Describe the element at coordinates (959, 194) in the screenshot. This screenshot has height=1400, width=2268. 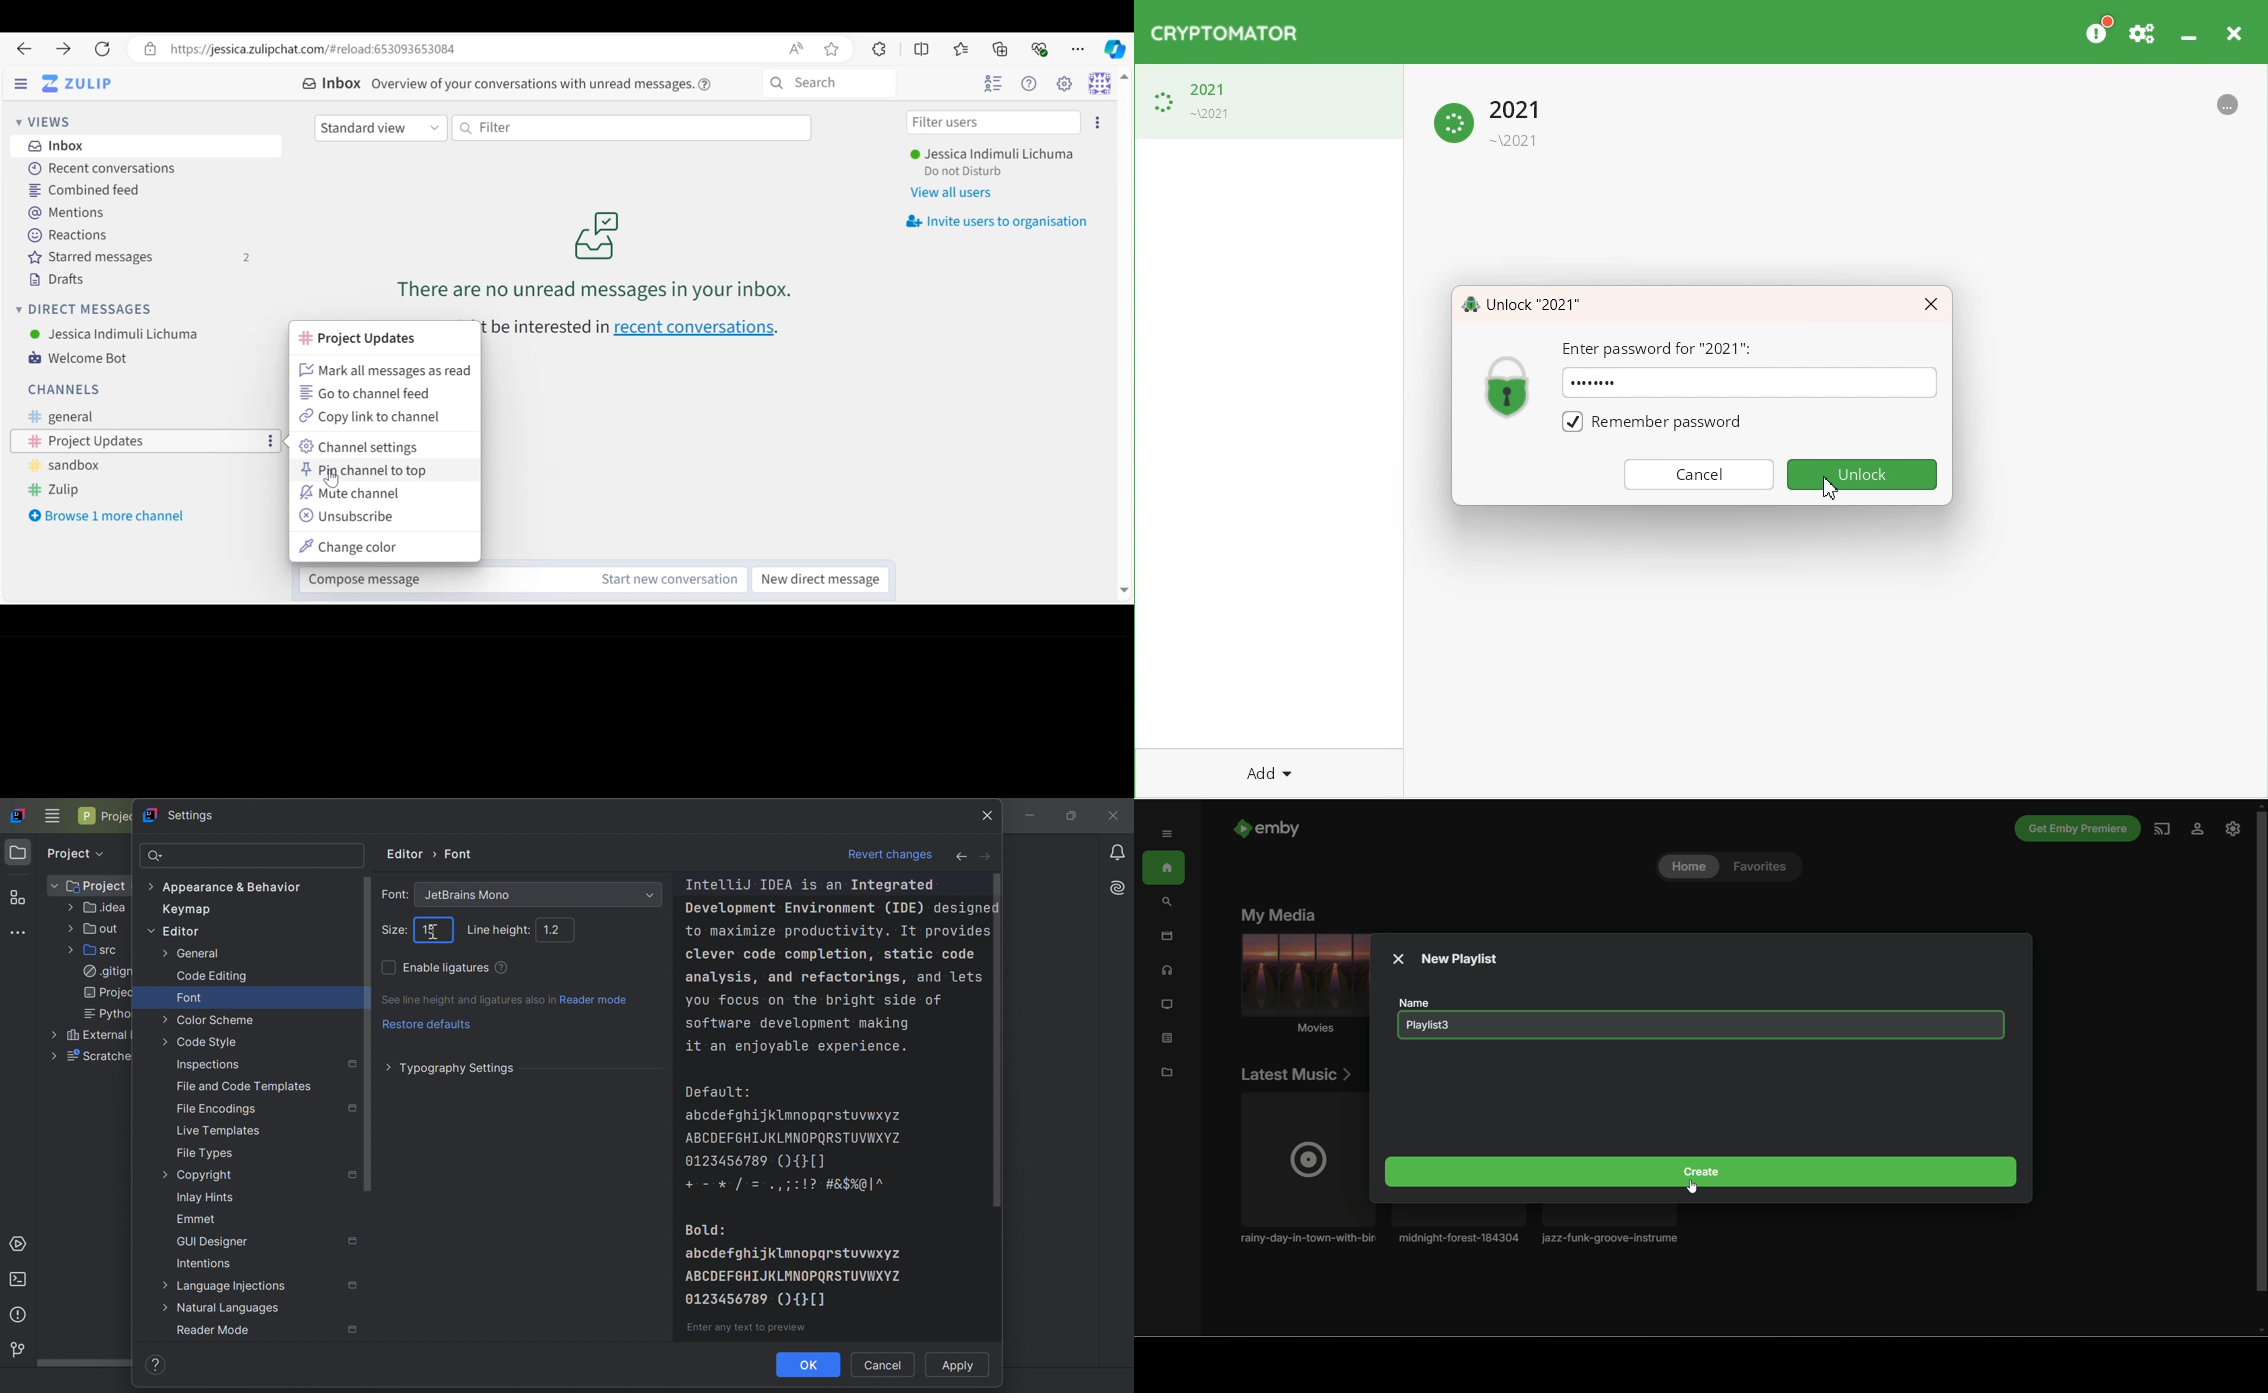
I see `View all users` at that location.